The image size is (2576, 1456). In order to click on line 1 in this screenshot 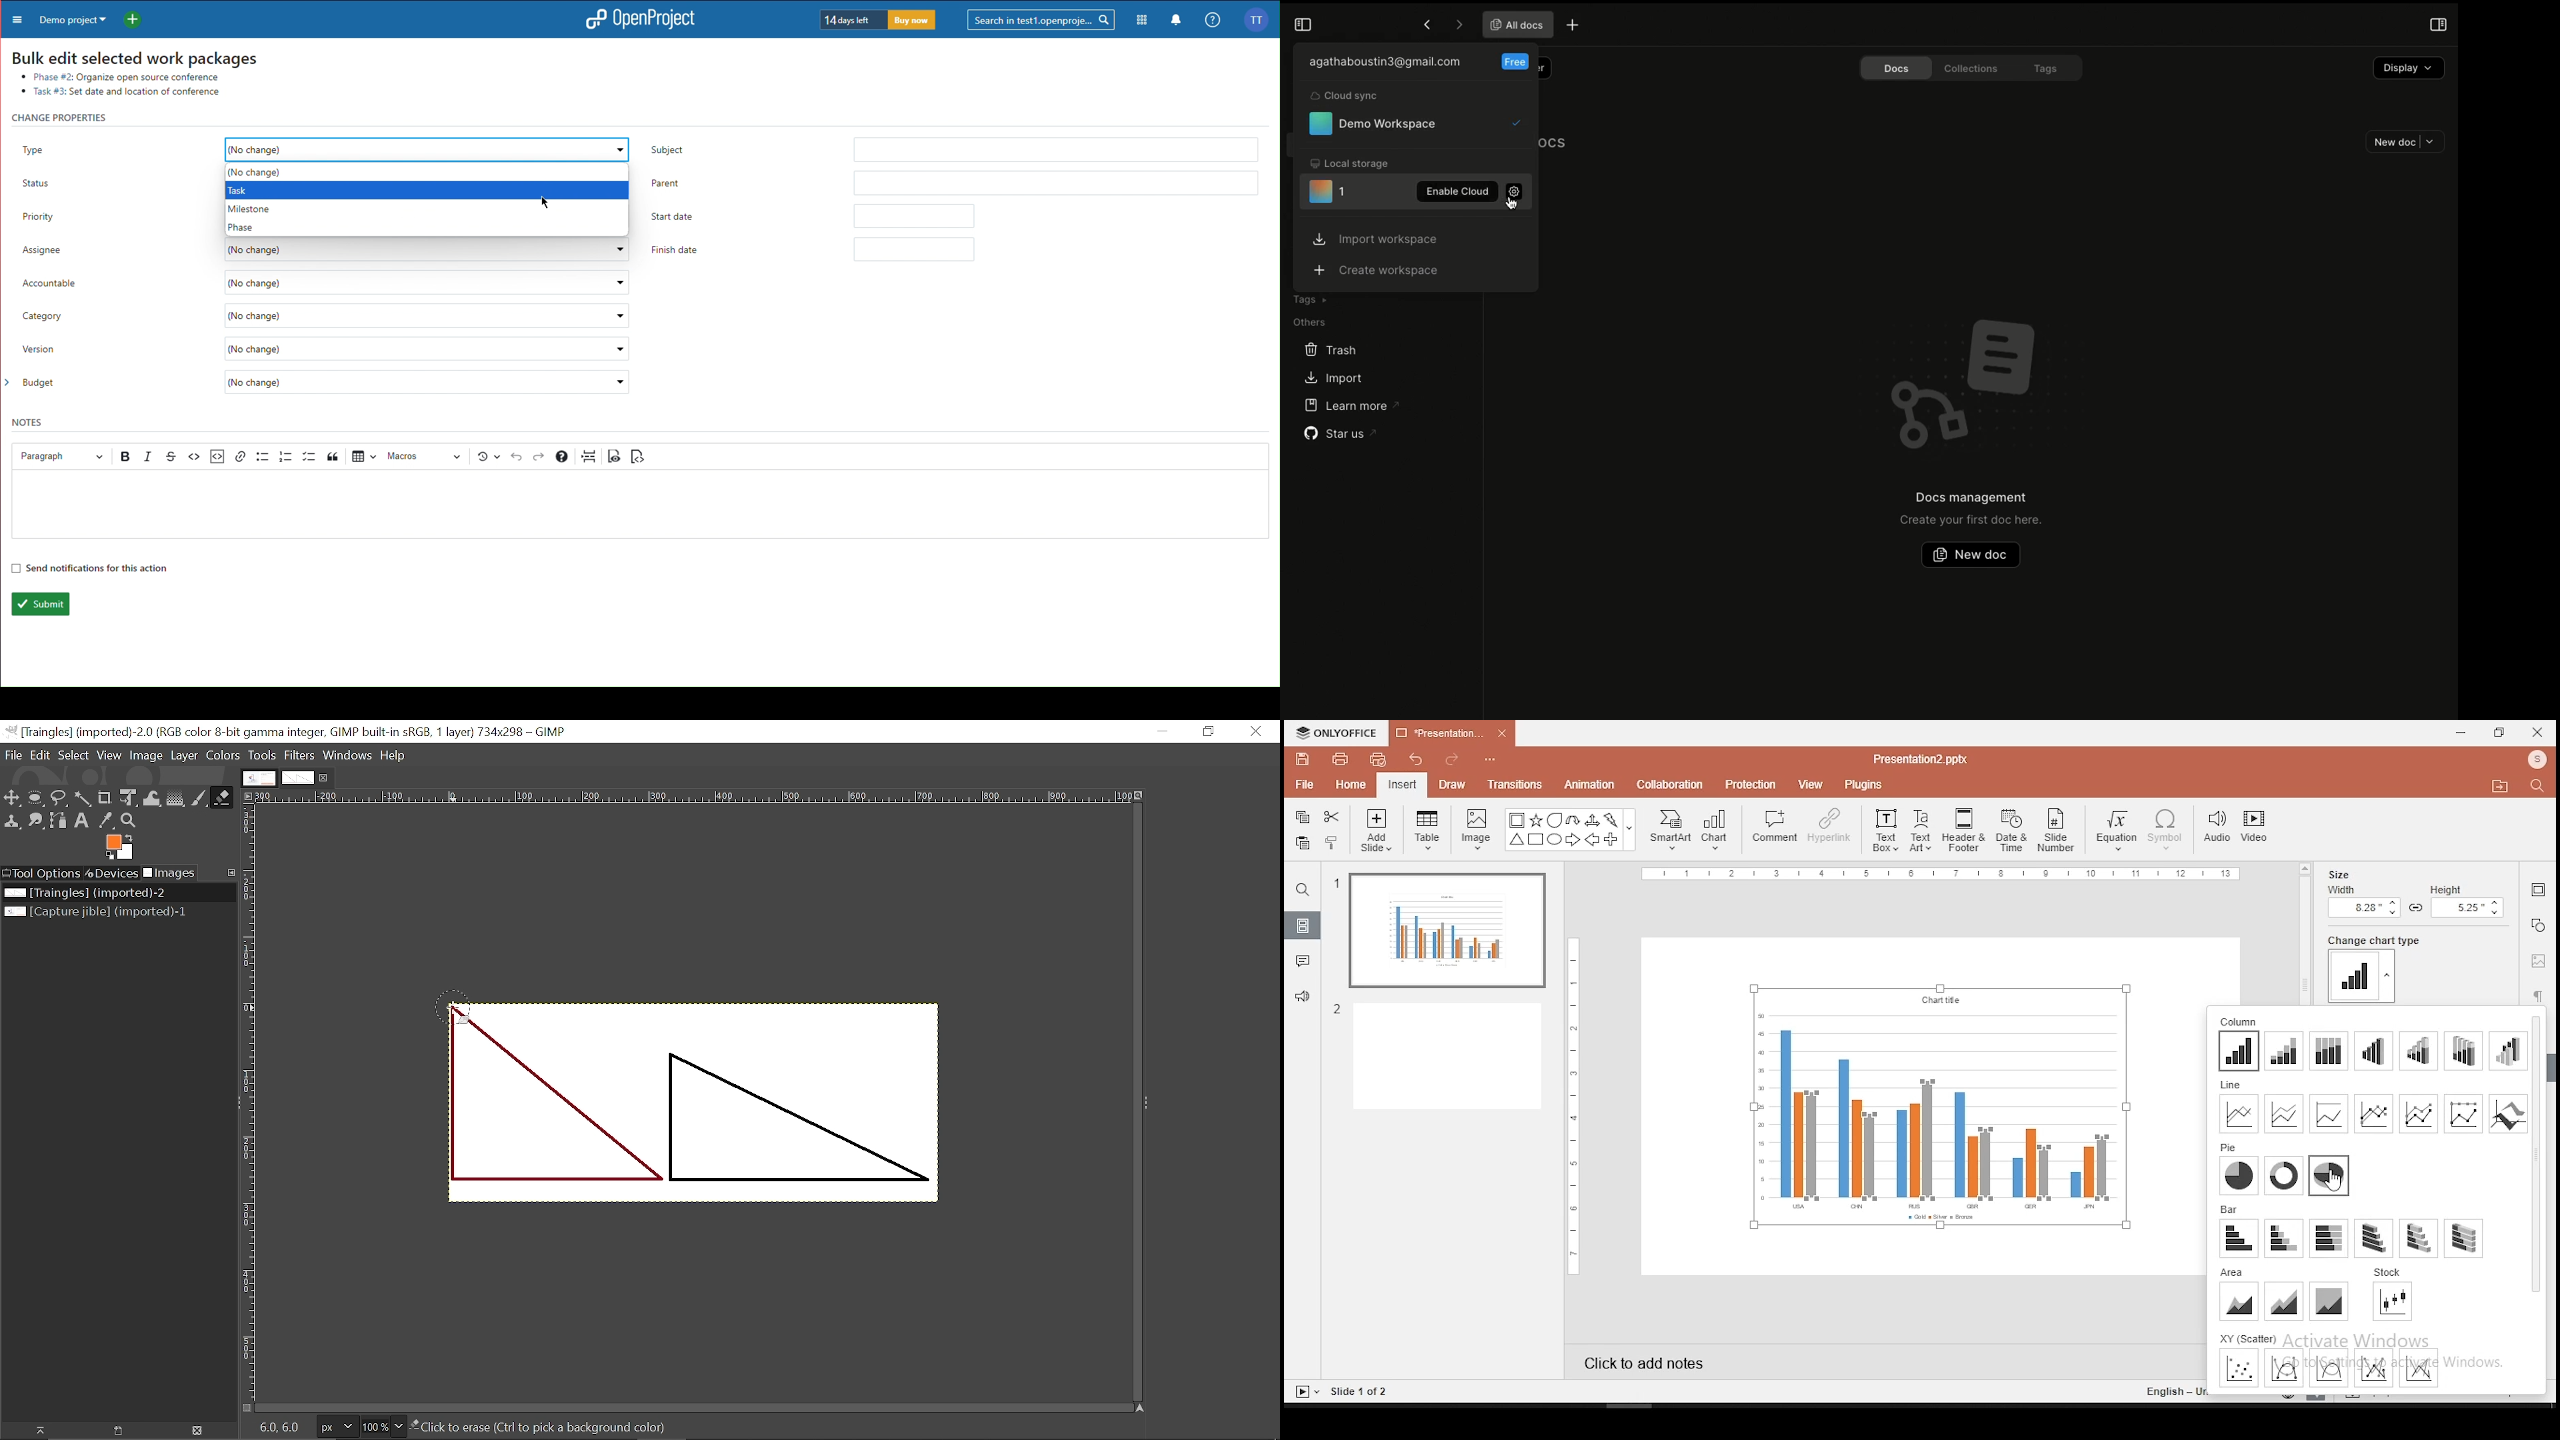, I will do `click(2239, 1113)`.